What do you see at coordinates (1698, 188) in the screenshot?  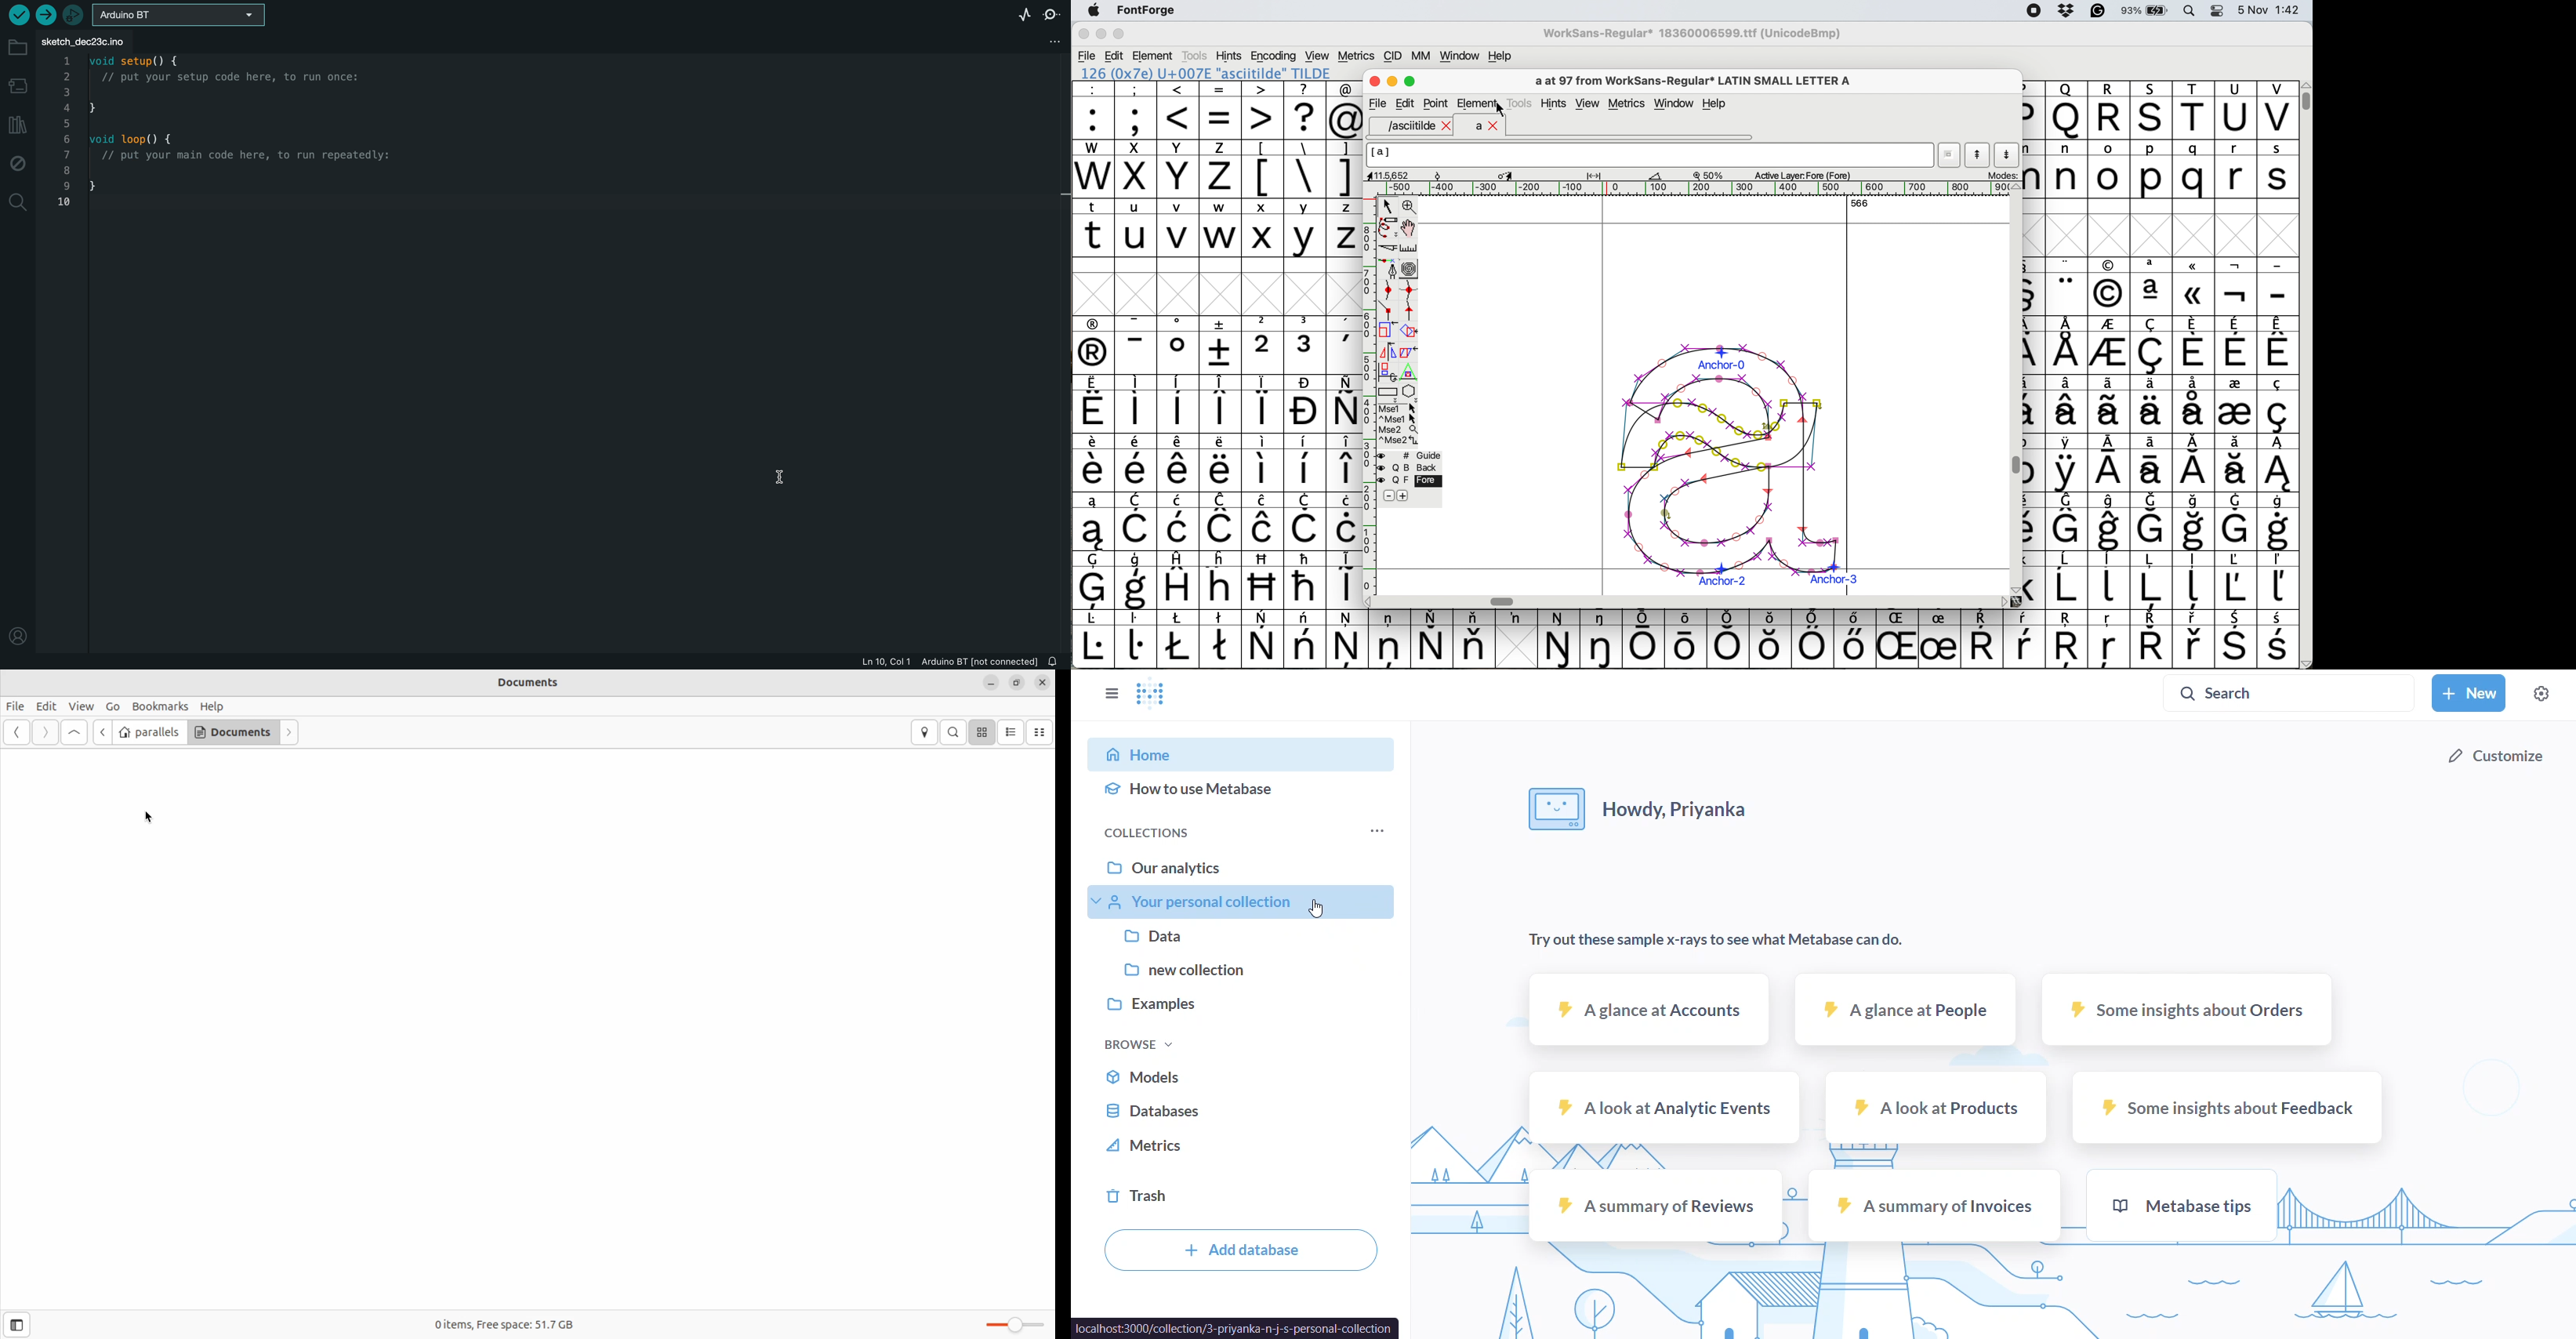 I see `horizontal scale` at bounding box center [1698, 188].